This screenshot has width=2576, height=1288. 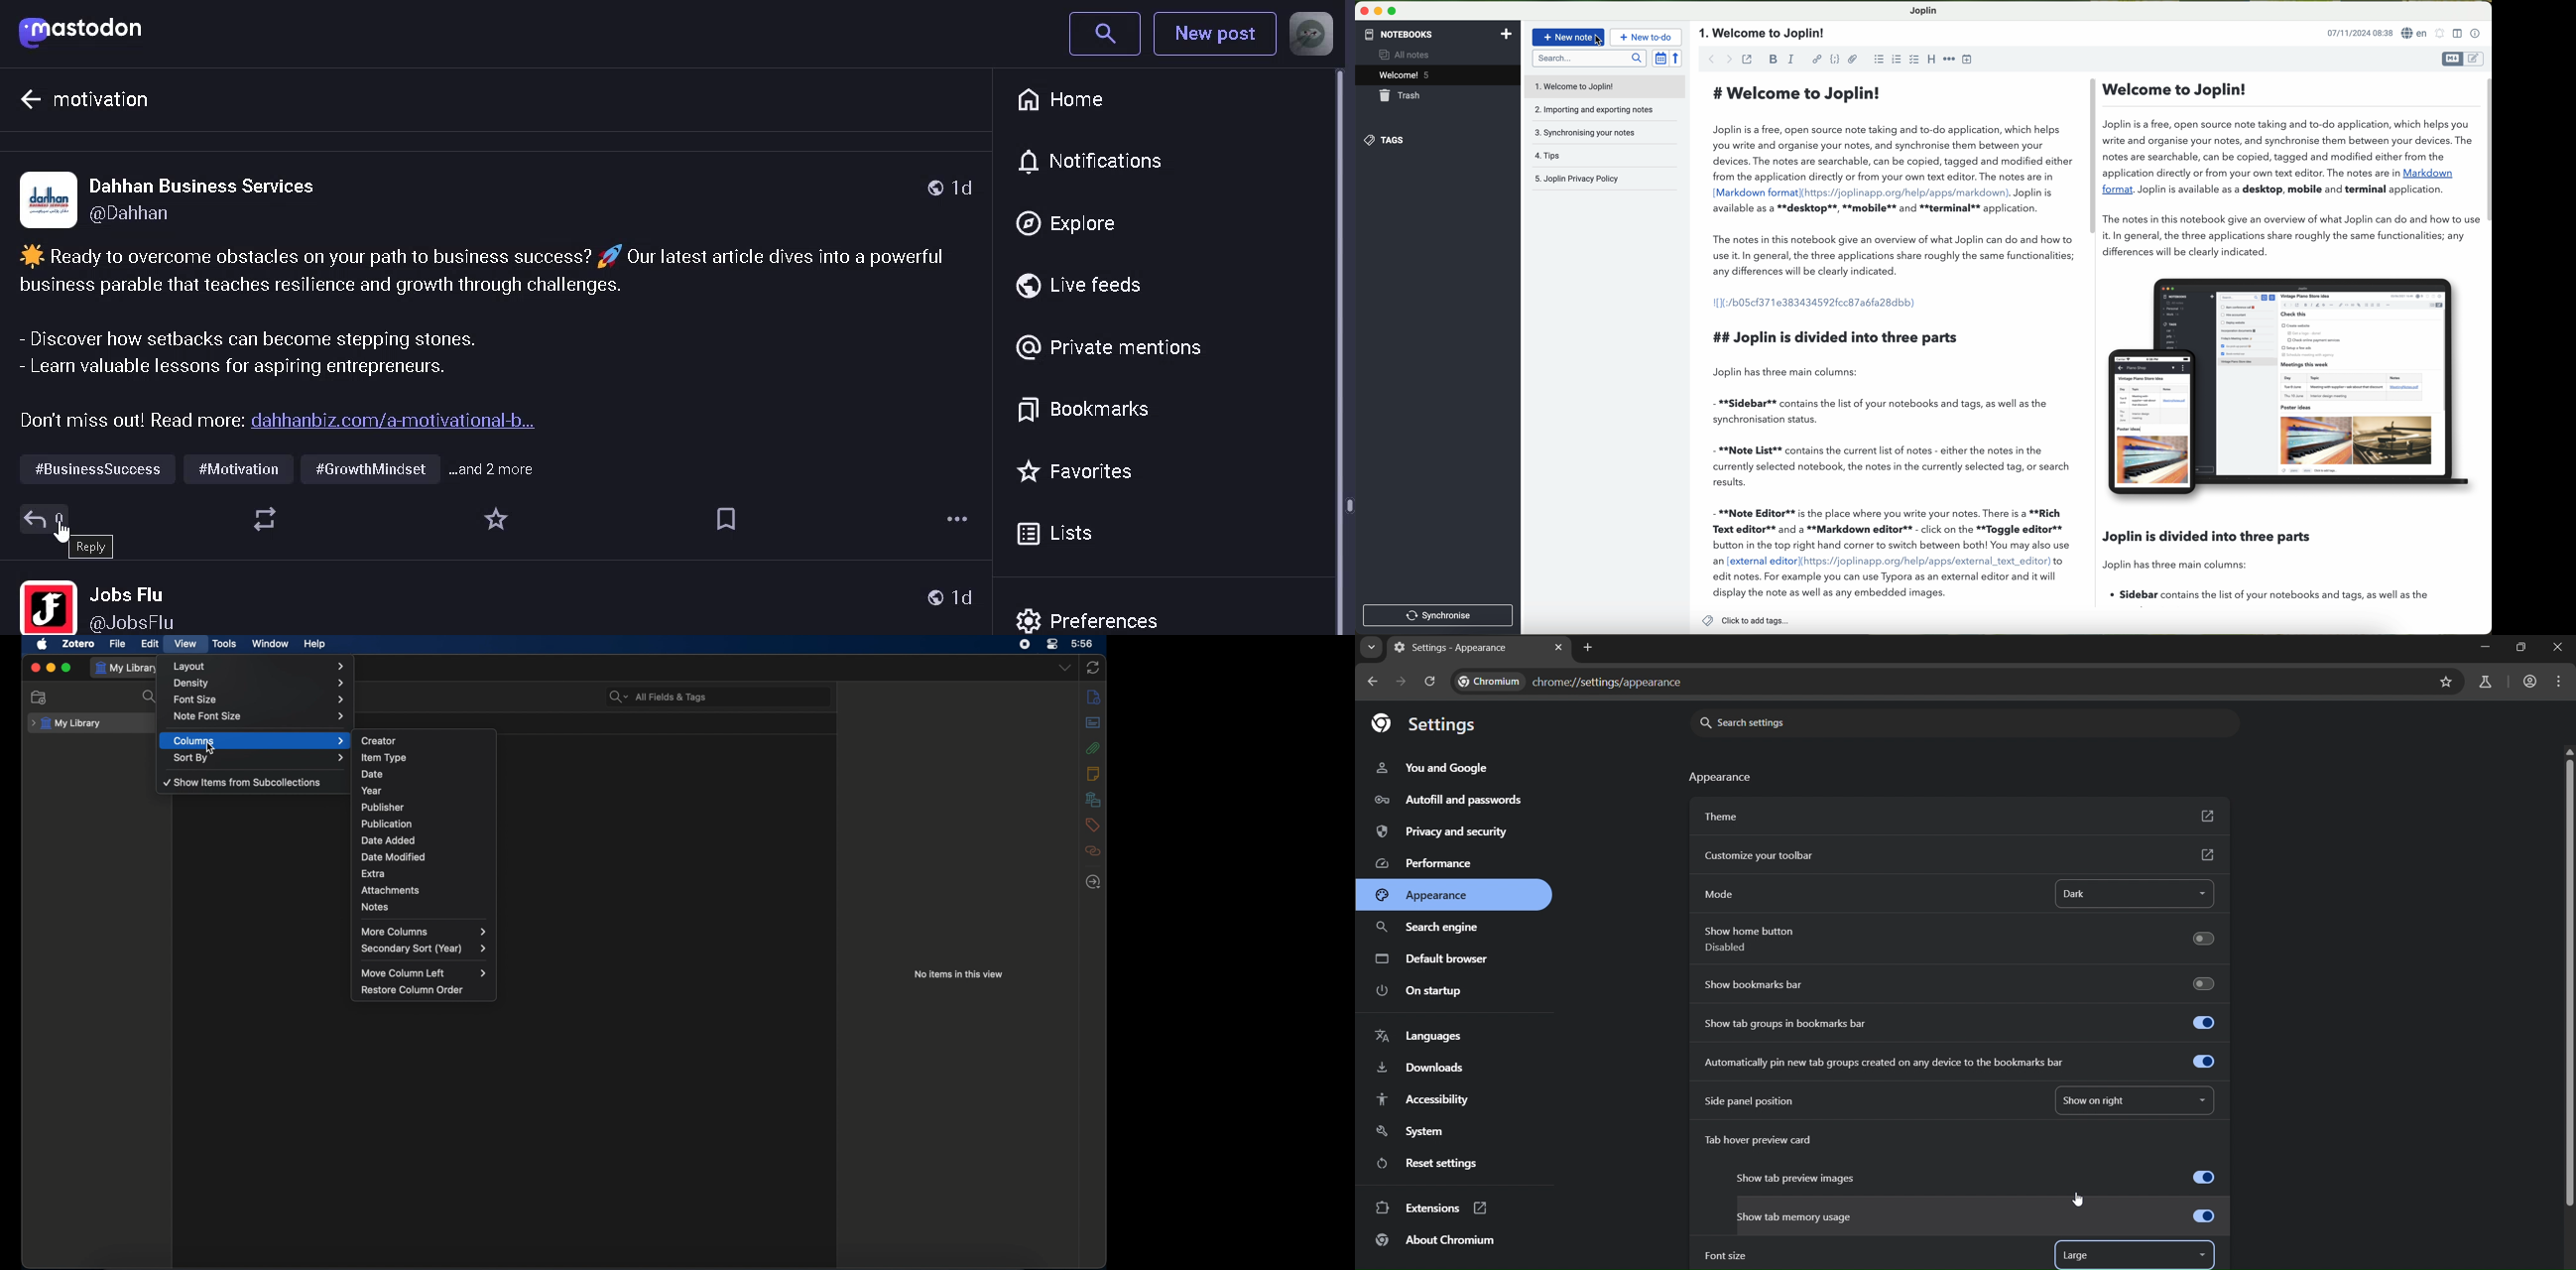 I want to click on importing and exporting notes, so click(x=1605, y=109).